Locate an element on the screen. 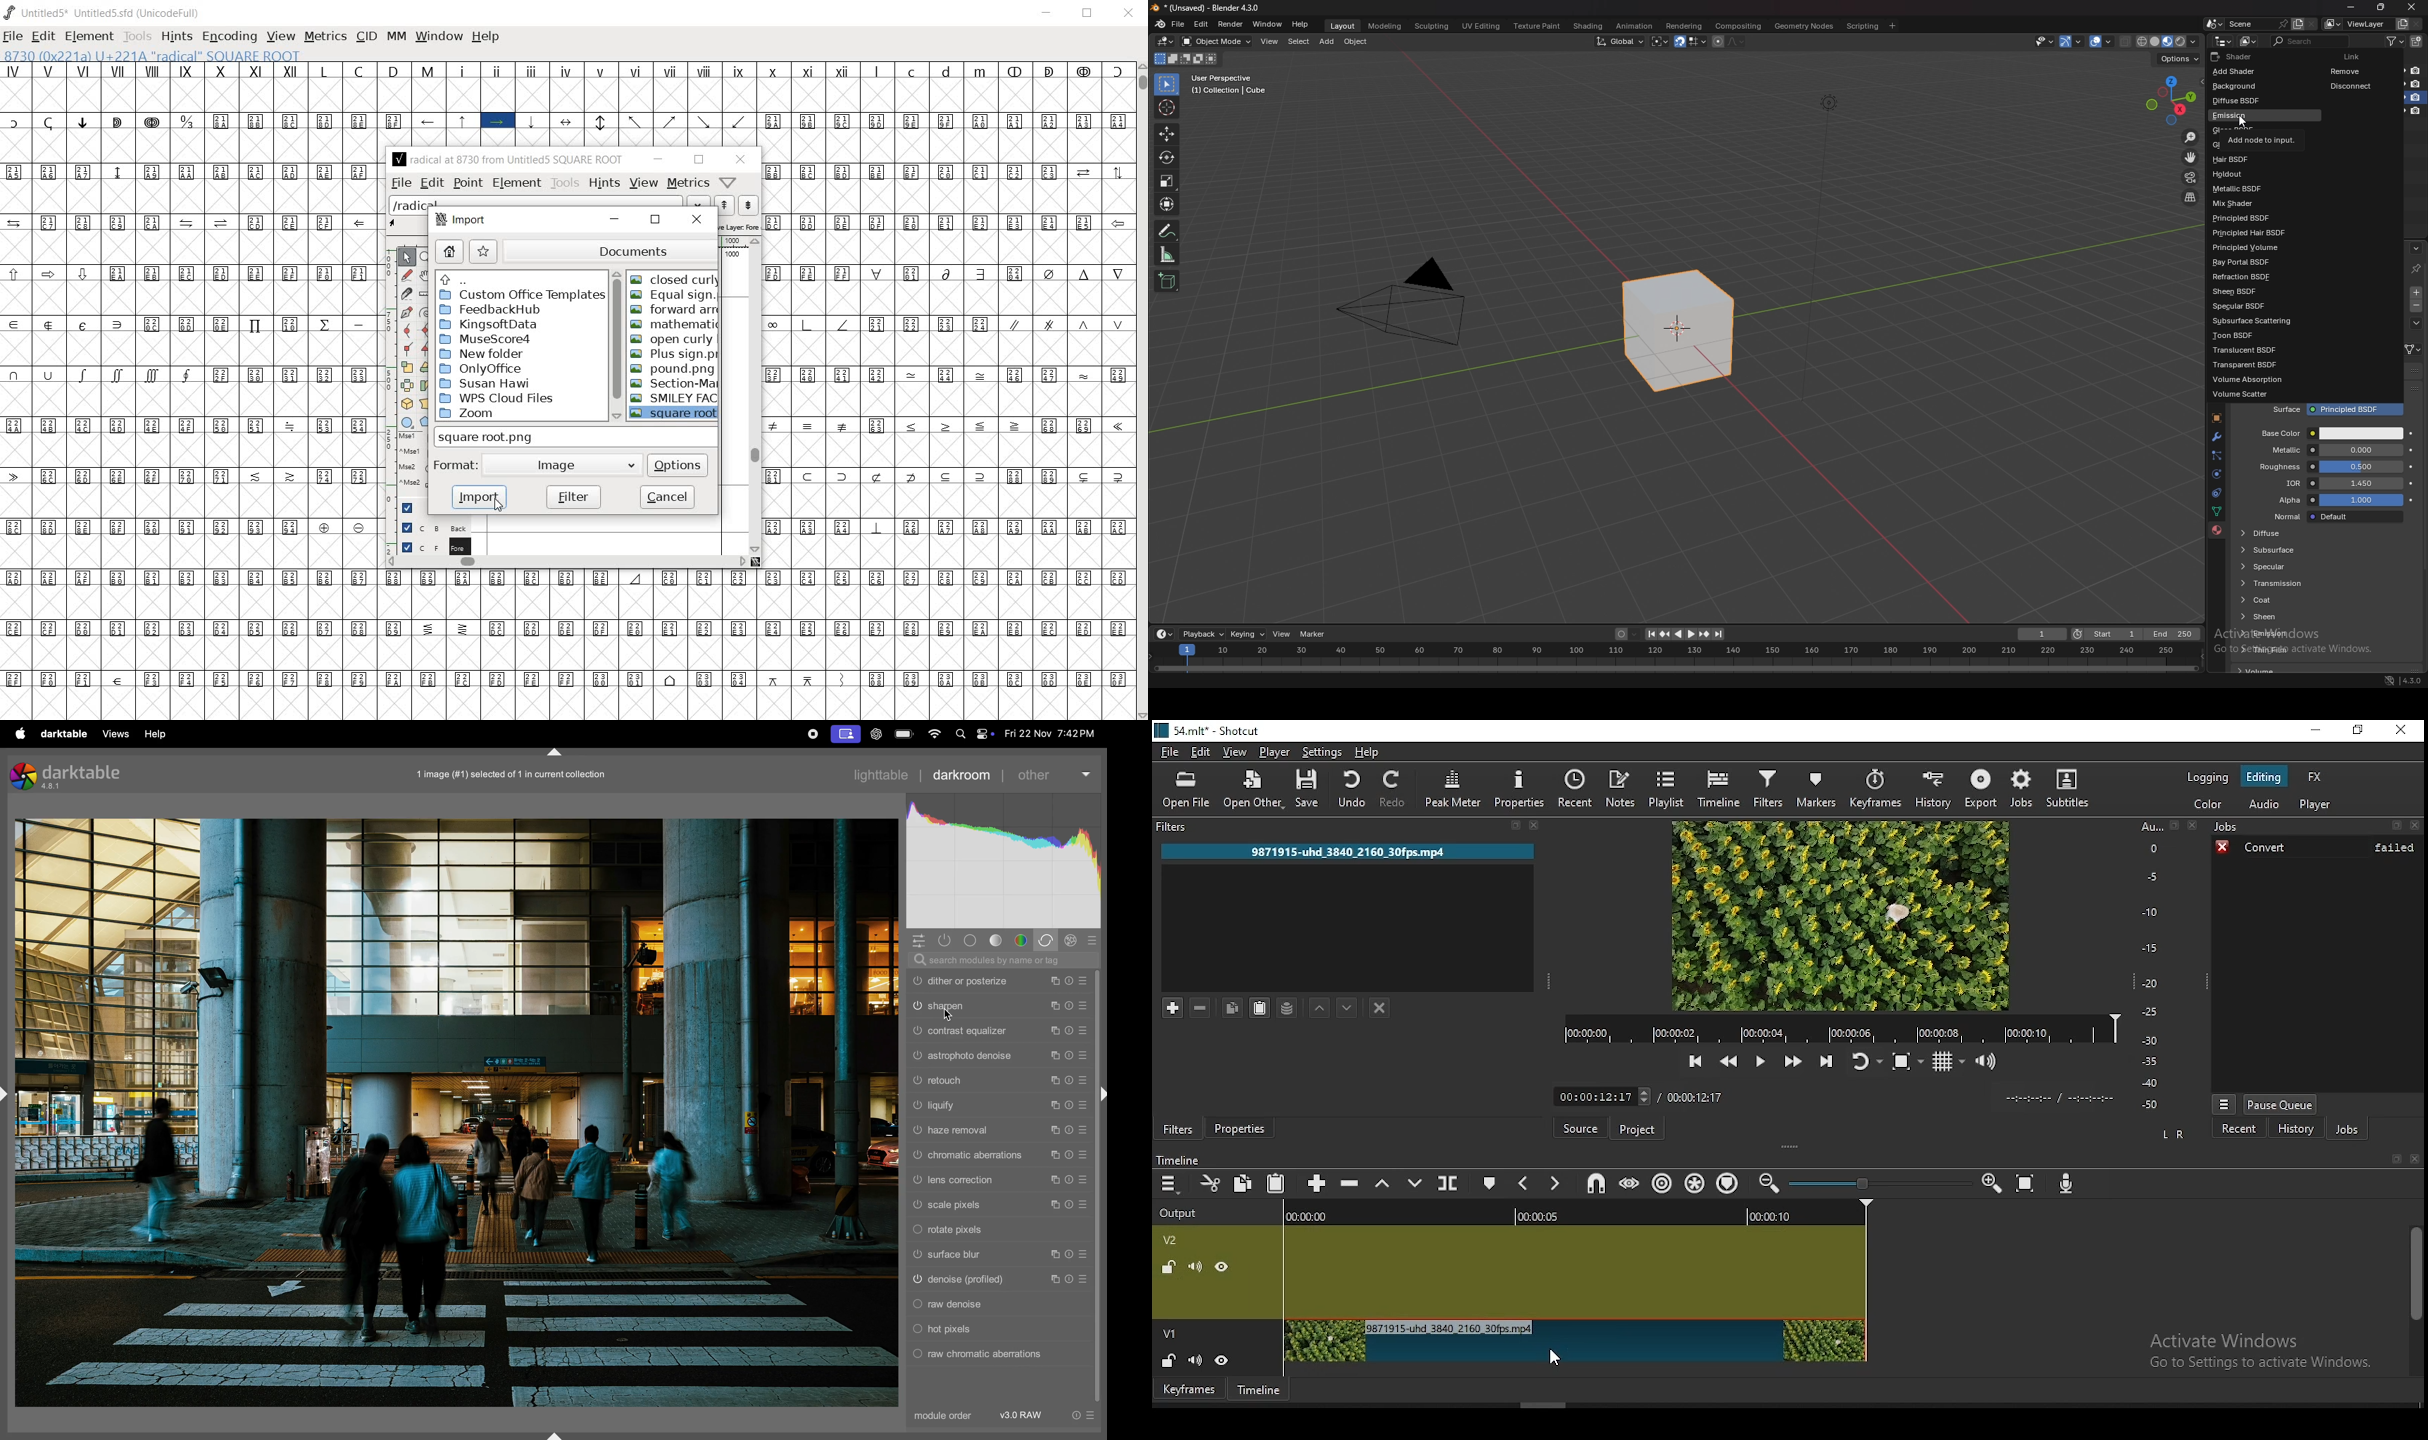 Image resolution: width=2436 pixels, height=1456 pixels. toggle grid display on the player is located at coordinates (1948, 1063).